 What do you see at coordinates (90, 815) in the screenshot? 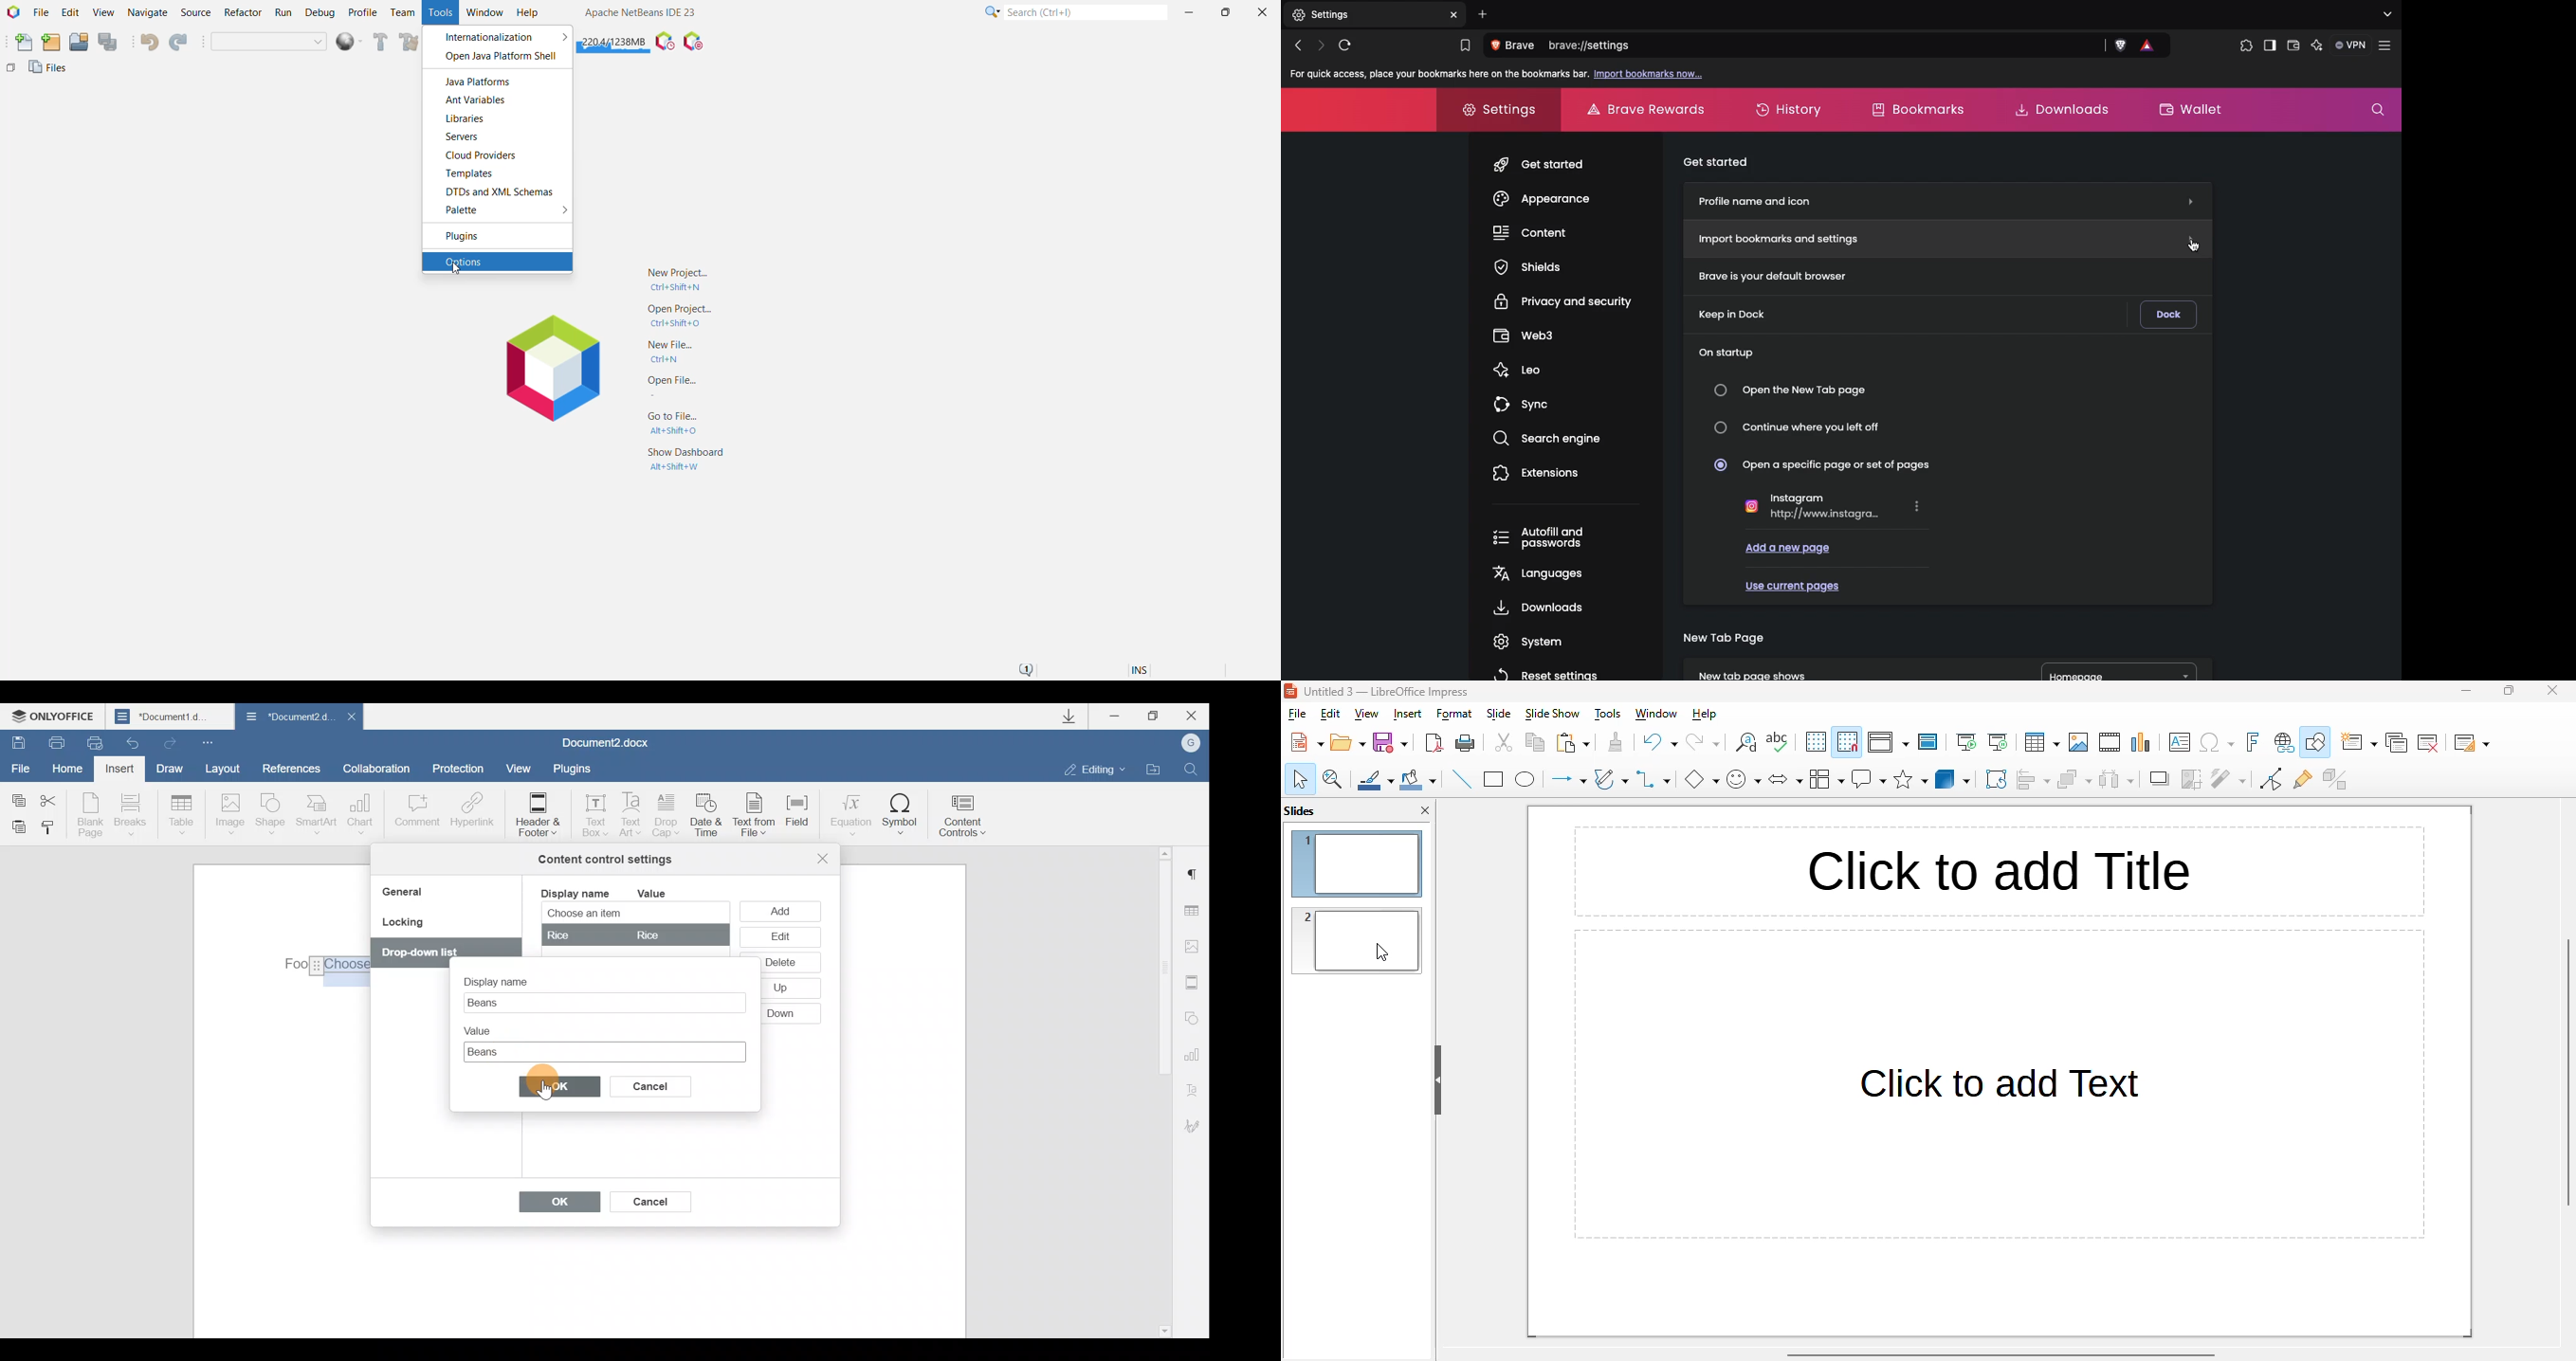
I see `Blank page` at bounding box center [90, 815].